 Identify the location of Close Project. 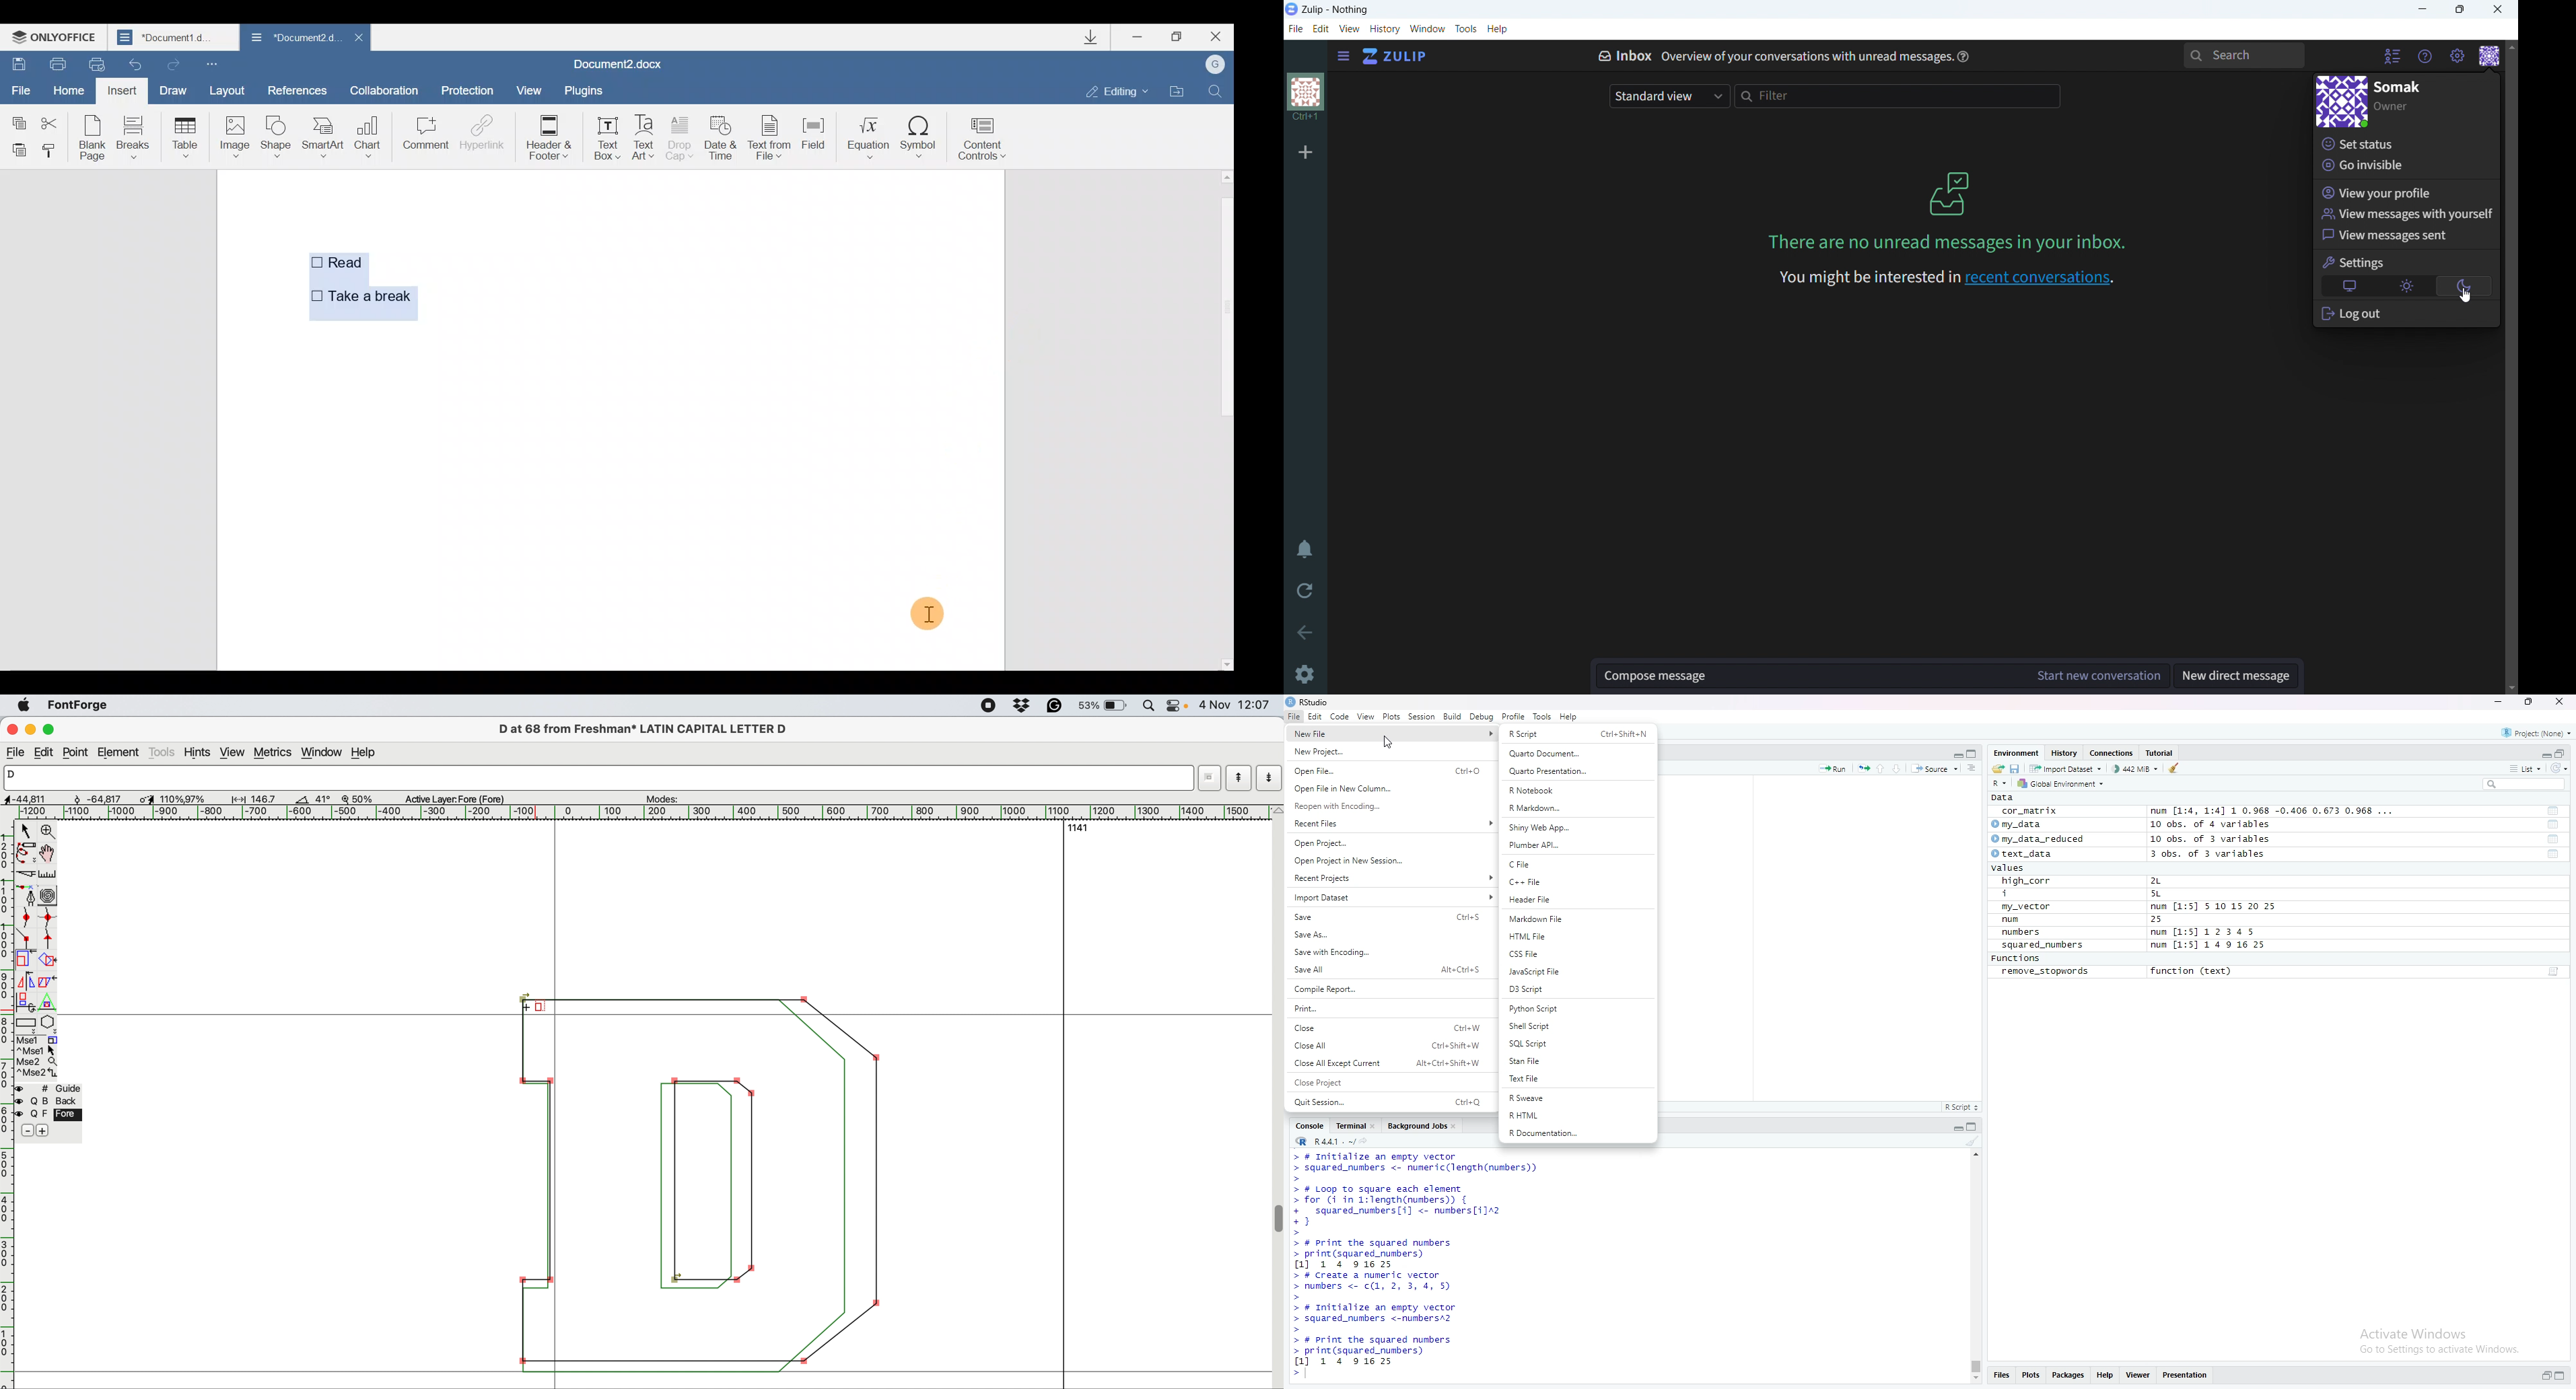
(1385, 1081).